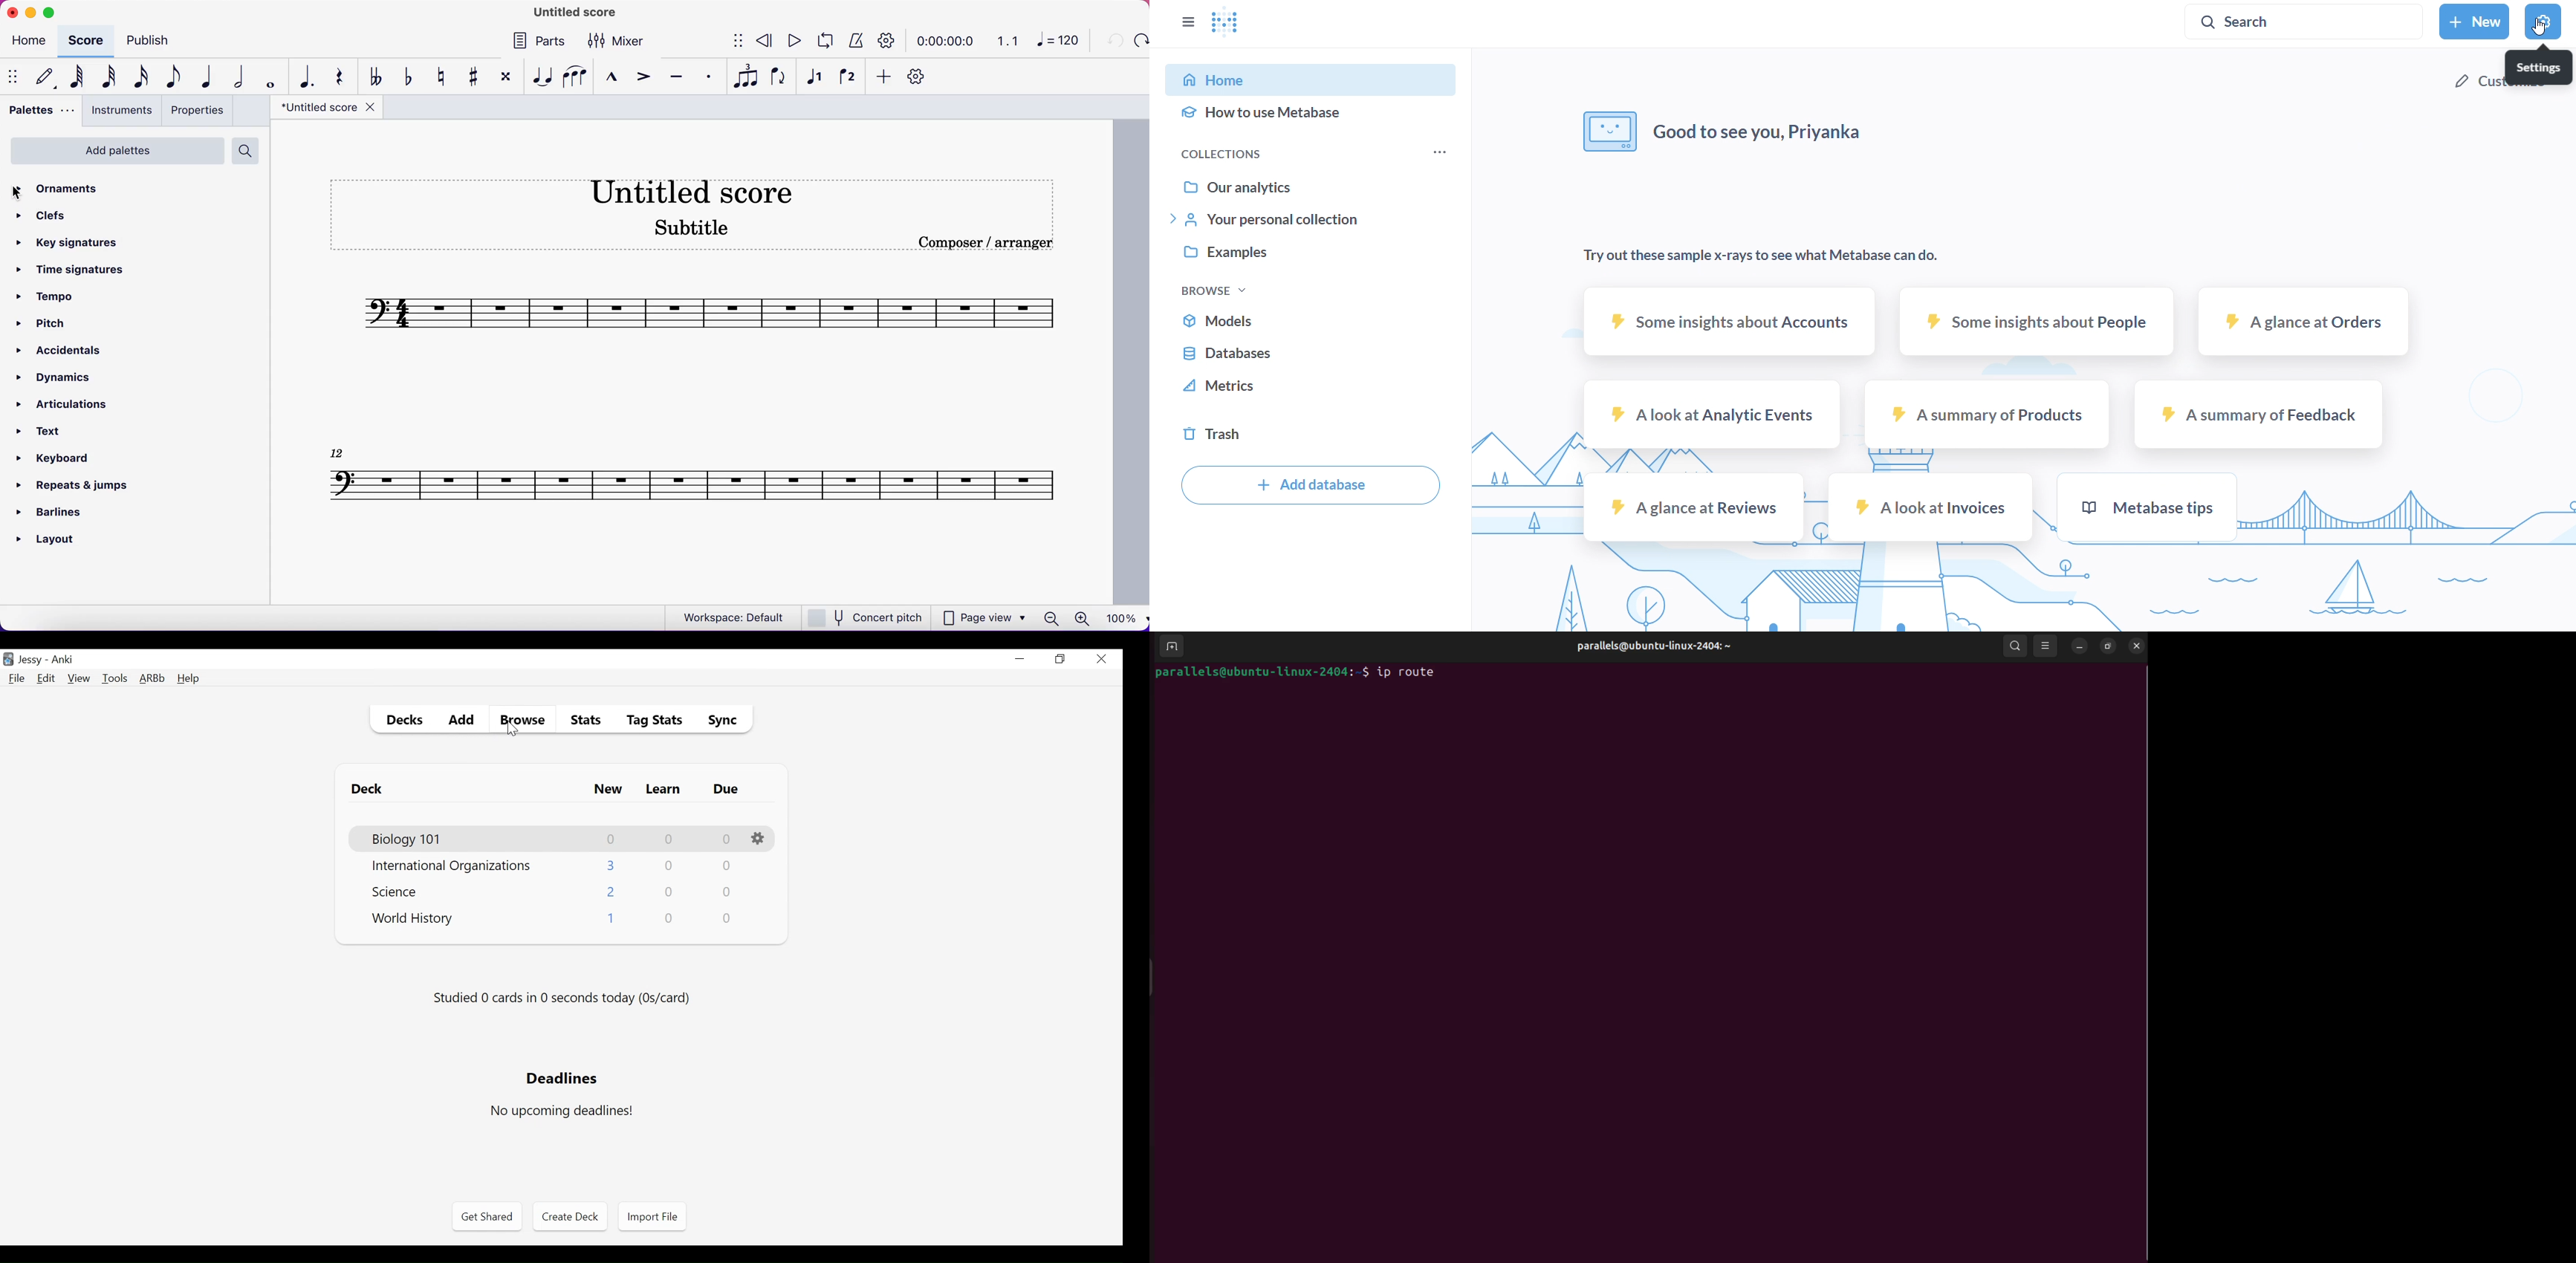  Describe the element at coordinates (304, 76) in the screenshot. I see `augmentation dot` at that location.